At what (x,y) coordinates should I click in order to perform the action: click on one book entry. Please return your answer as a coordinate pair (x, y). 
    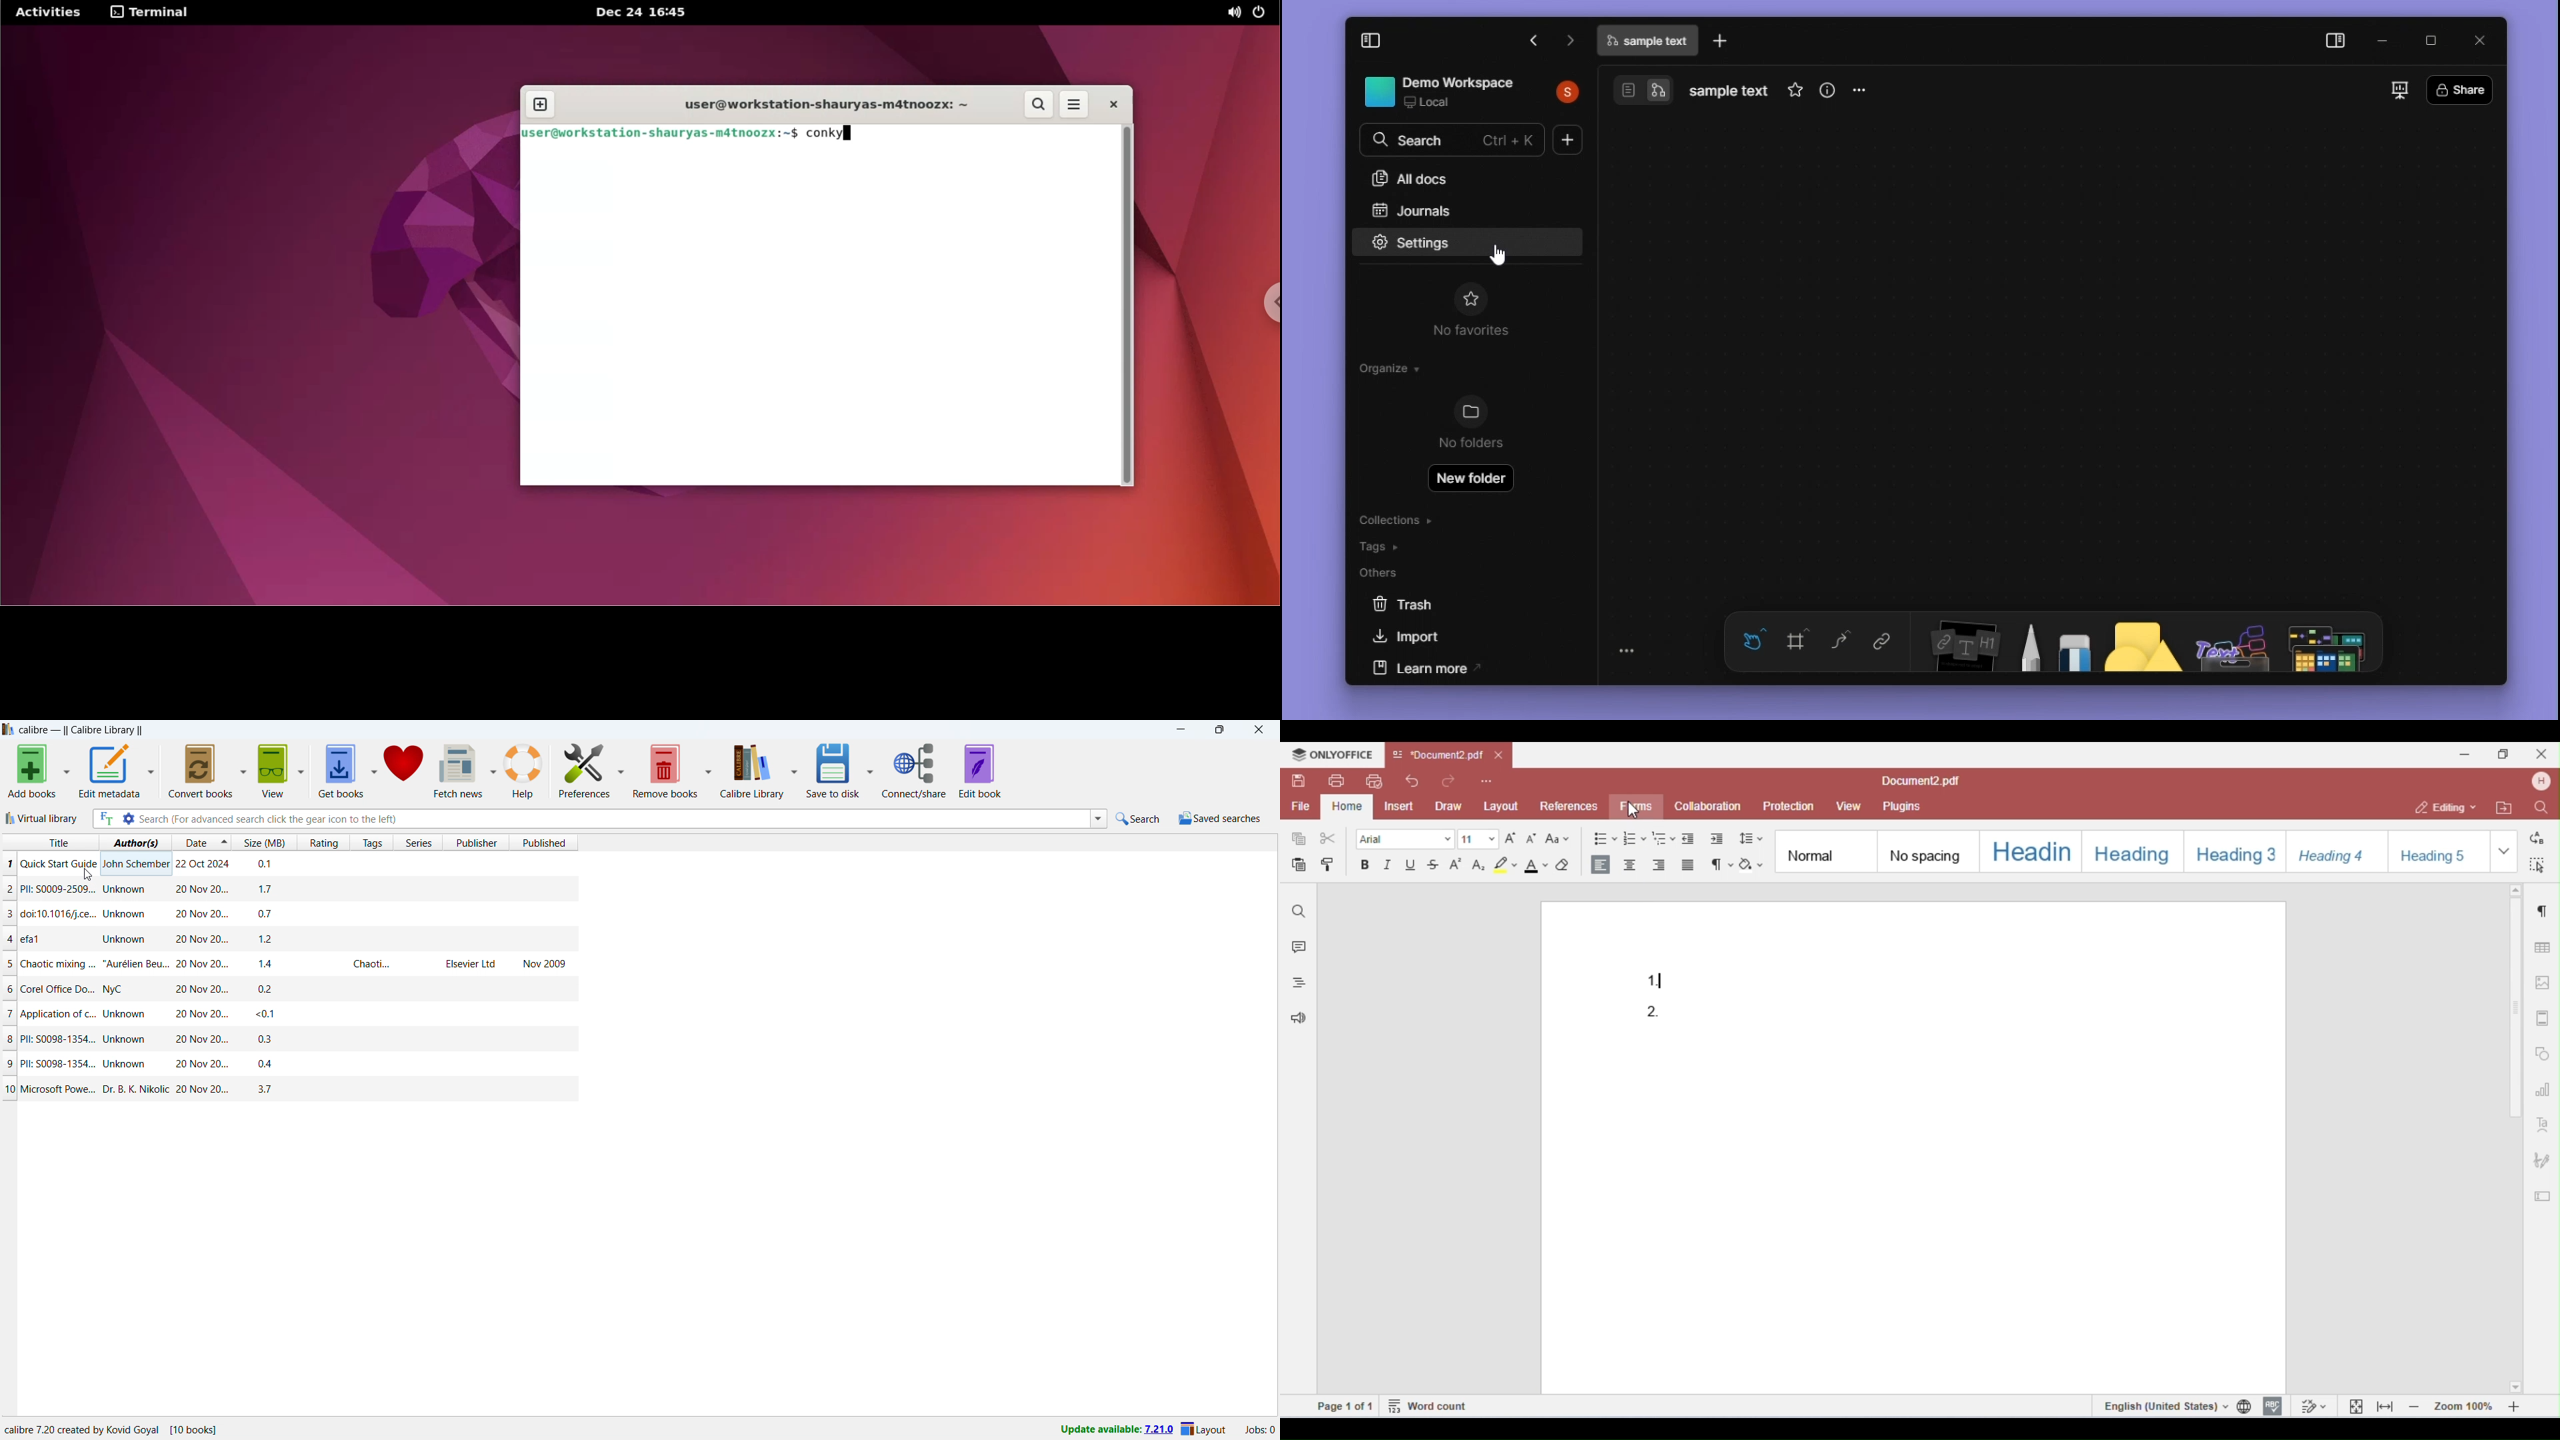
    Looking at the image, I should click on (285, 916).